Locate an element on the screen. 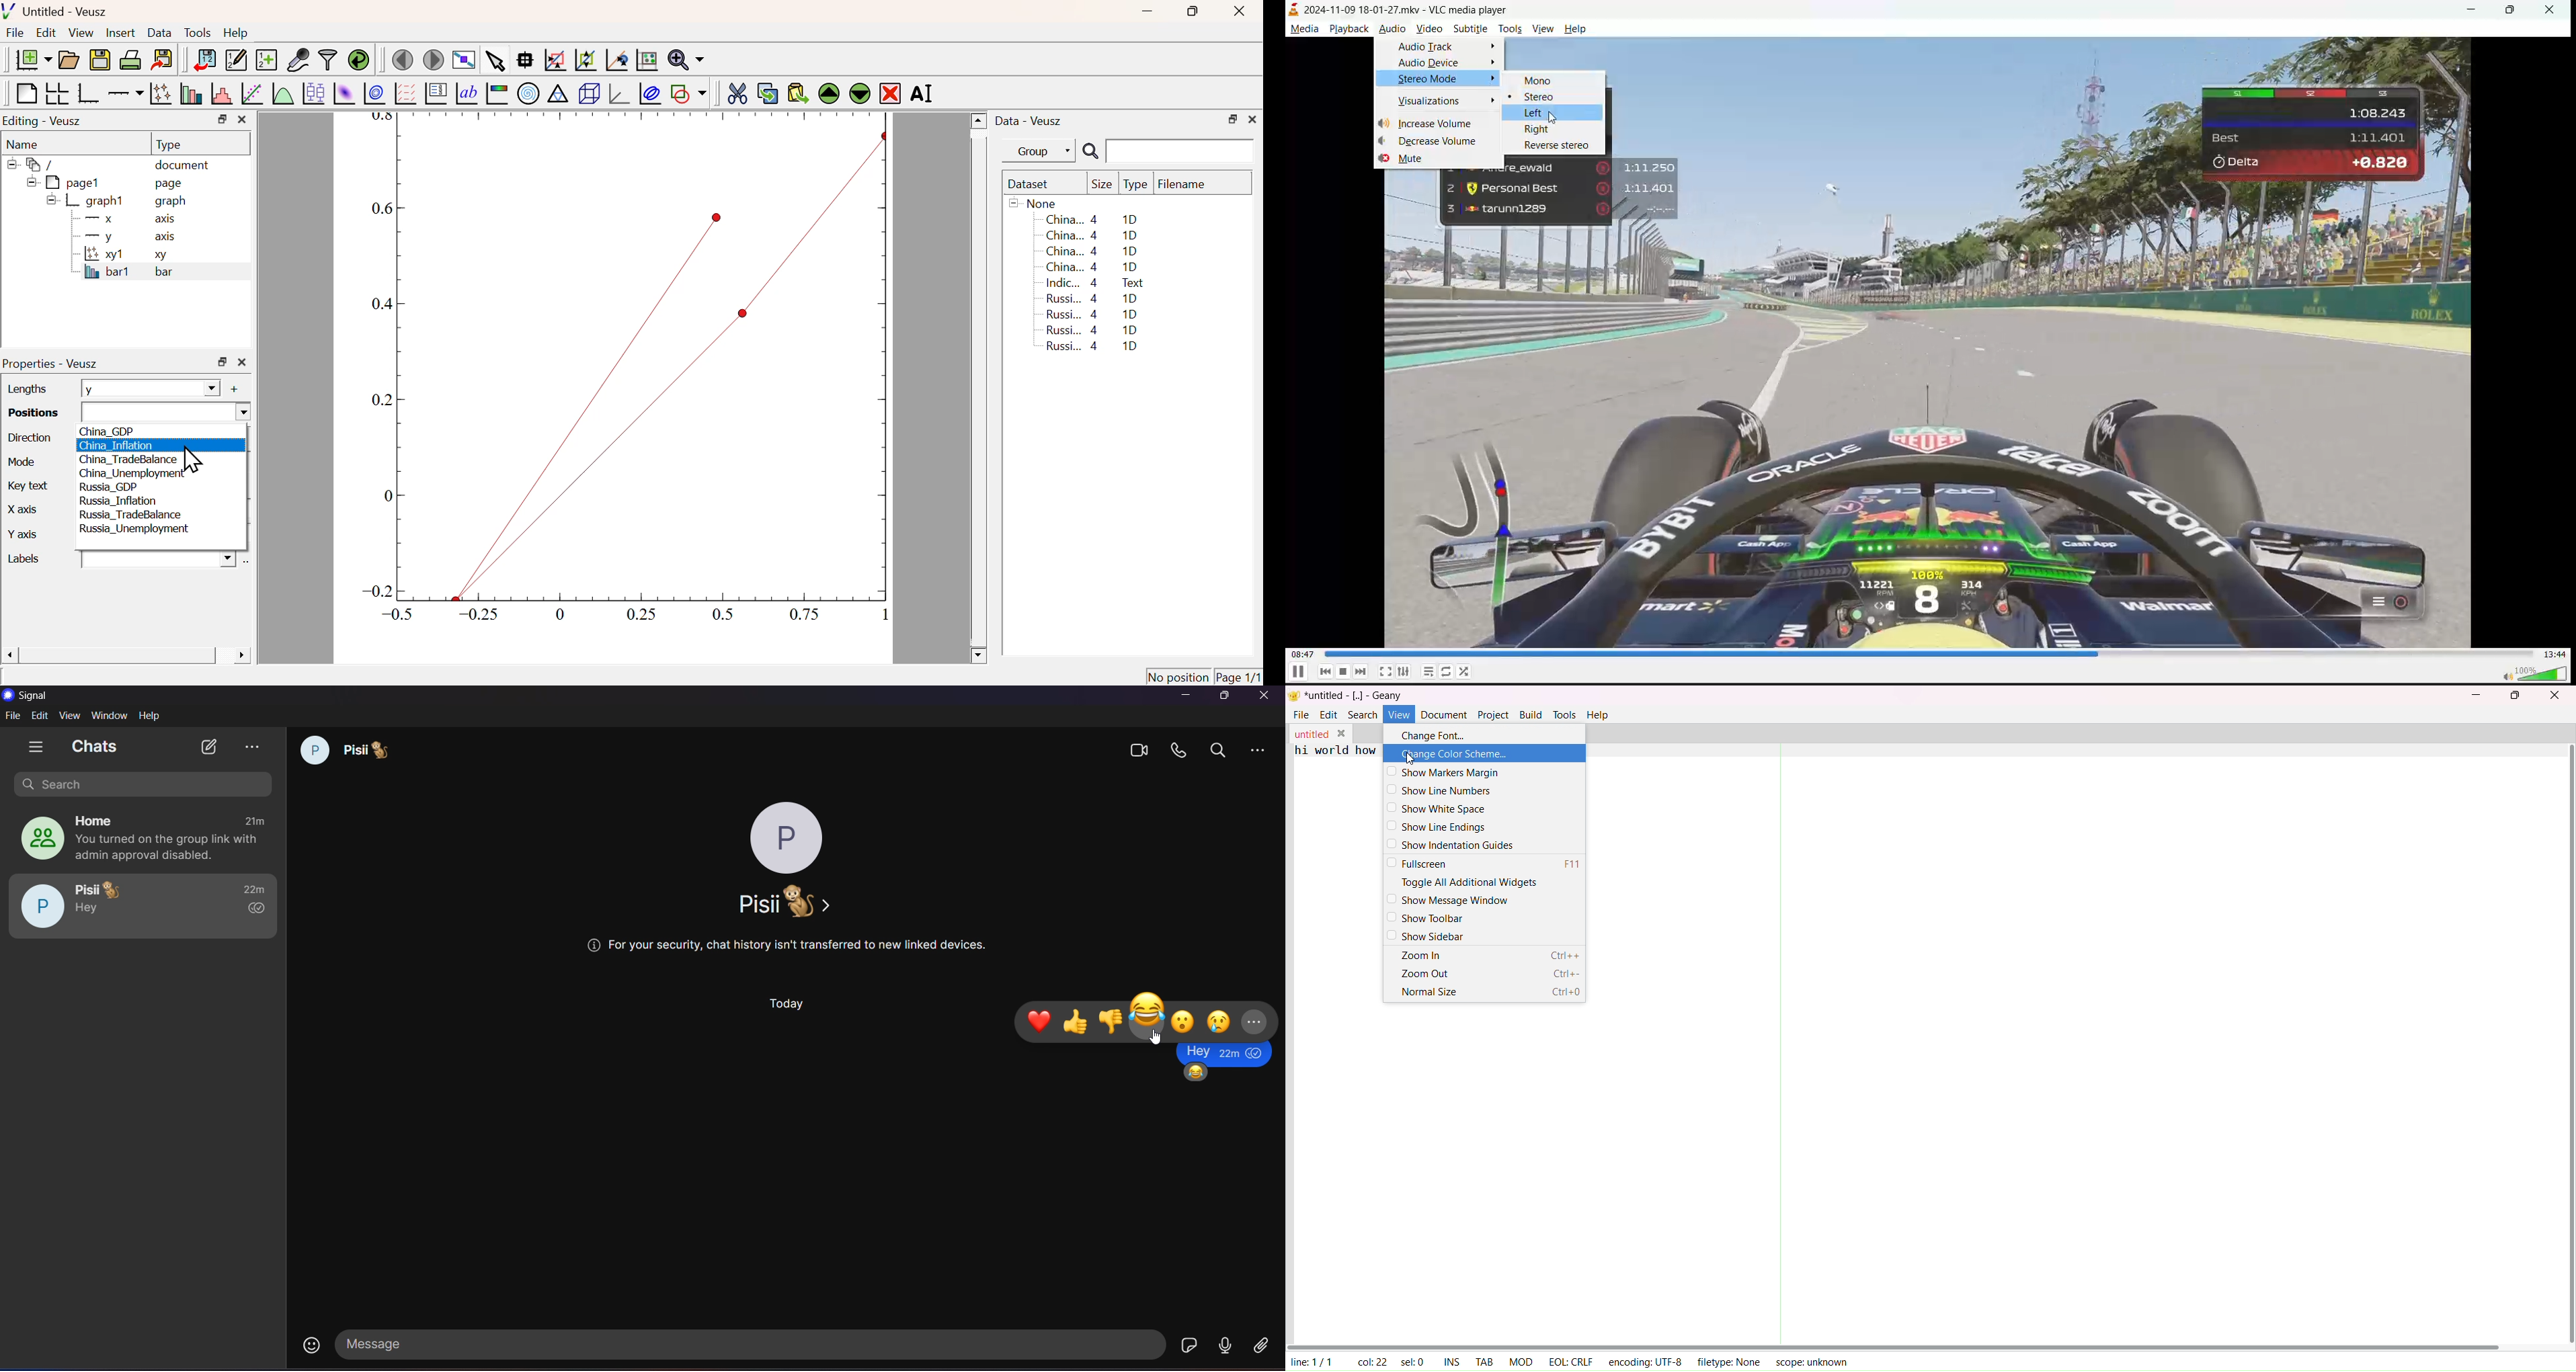  search is located at coordinates (1221, 749).